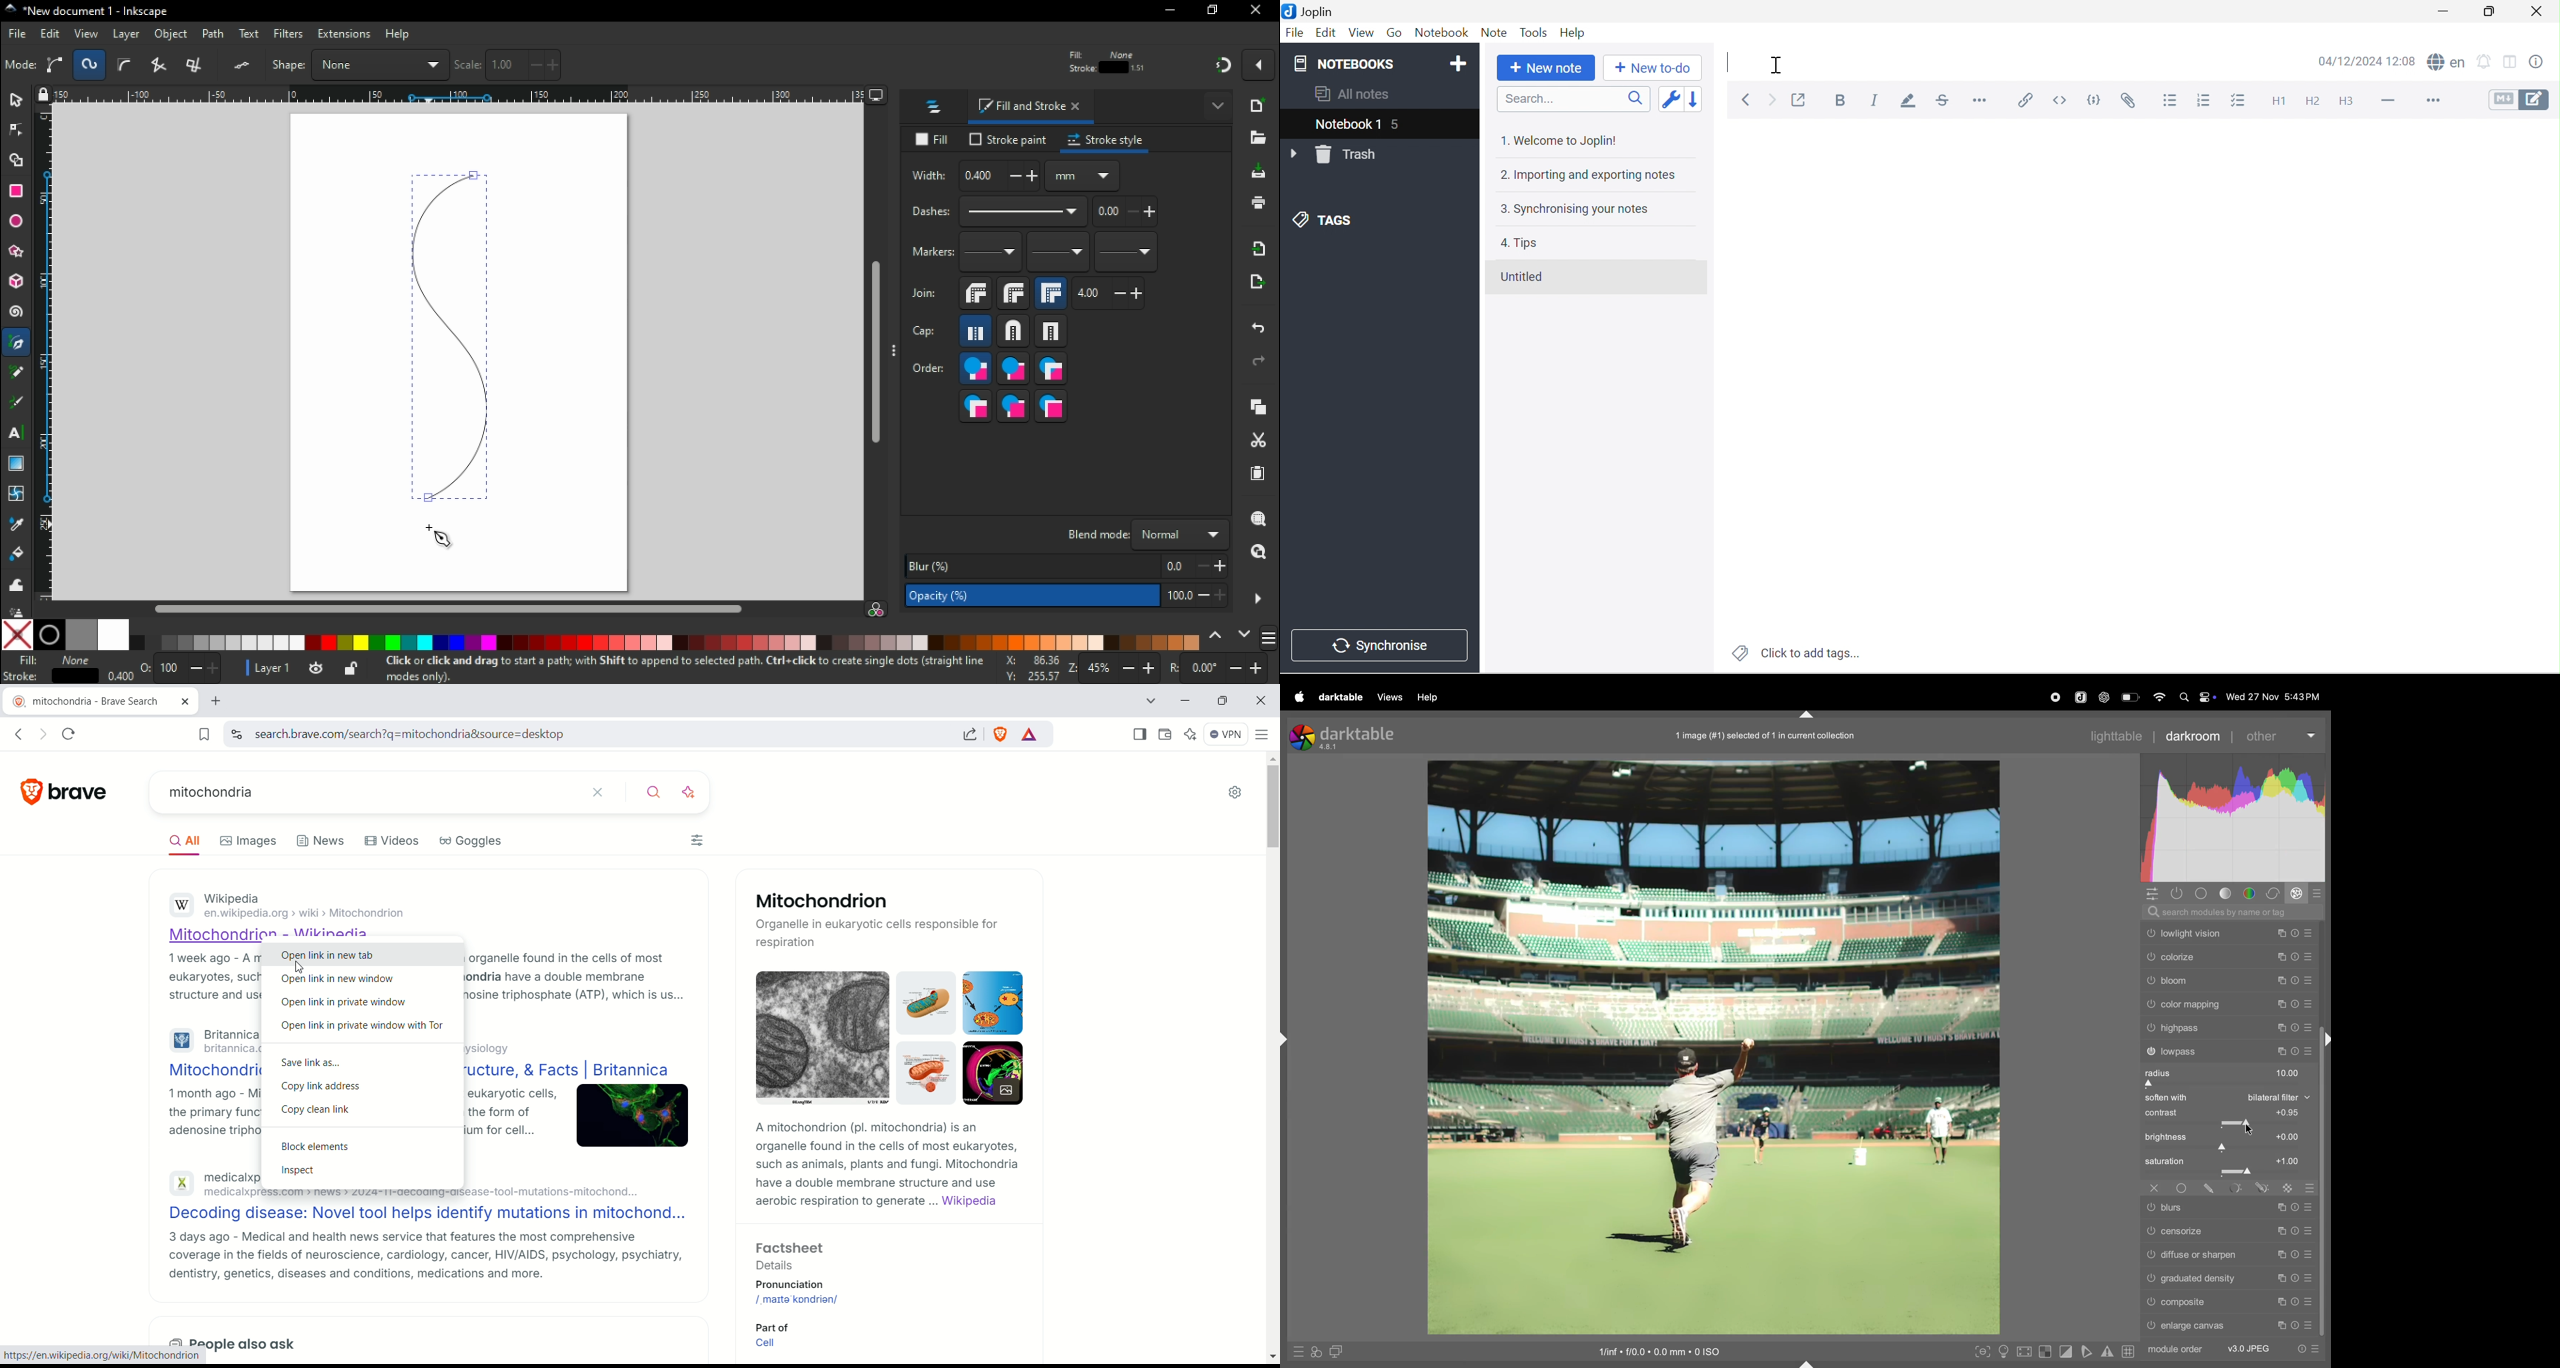  What do you see at coordinates (420, 1259) in the screenshot?
I see `3 days ago - Medical and health news service that features the most comprehensive
coverage in the fields of neuroscience, cardiology, cancer, HIV/AIDS, psychology, psychiatry,
dentistry, genetics, diseases and conditions, medications and more.` at bounding box center [420, 1259].